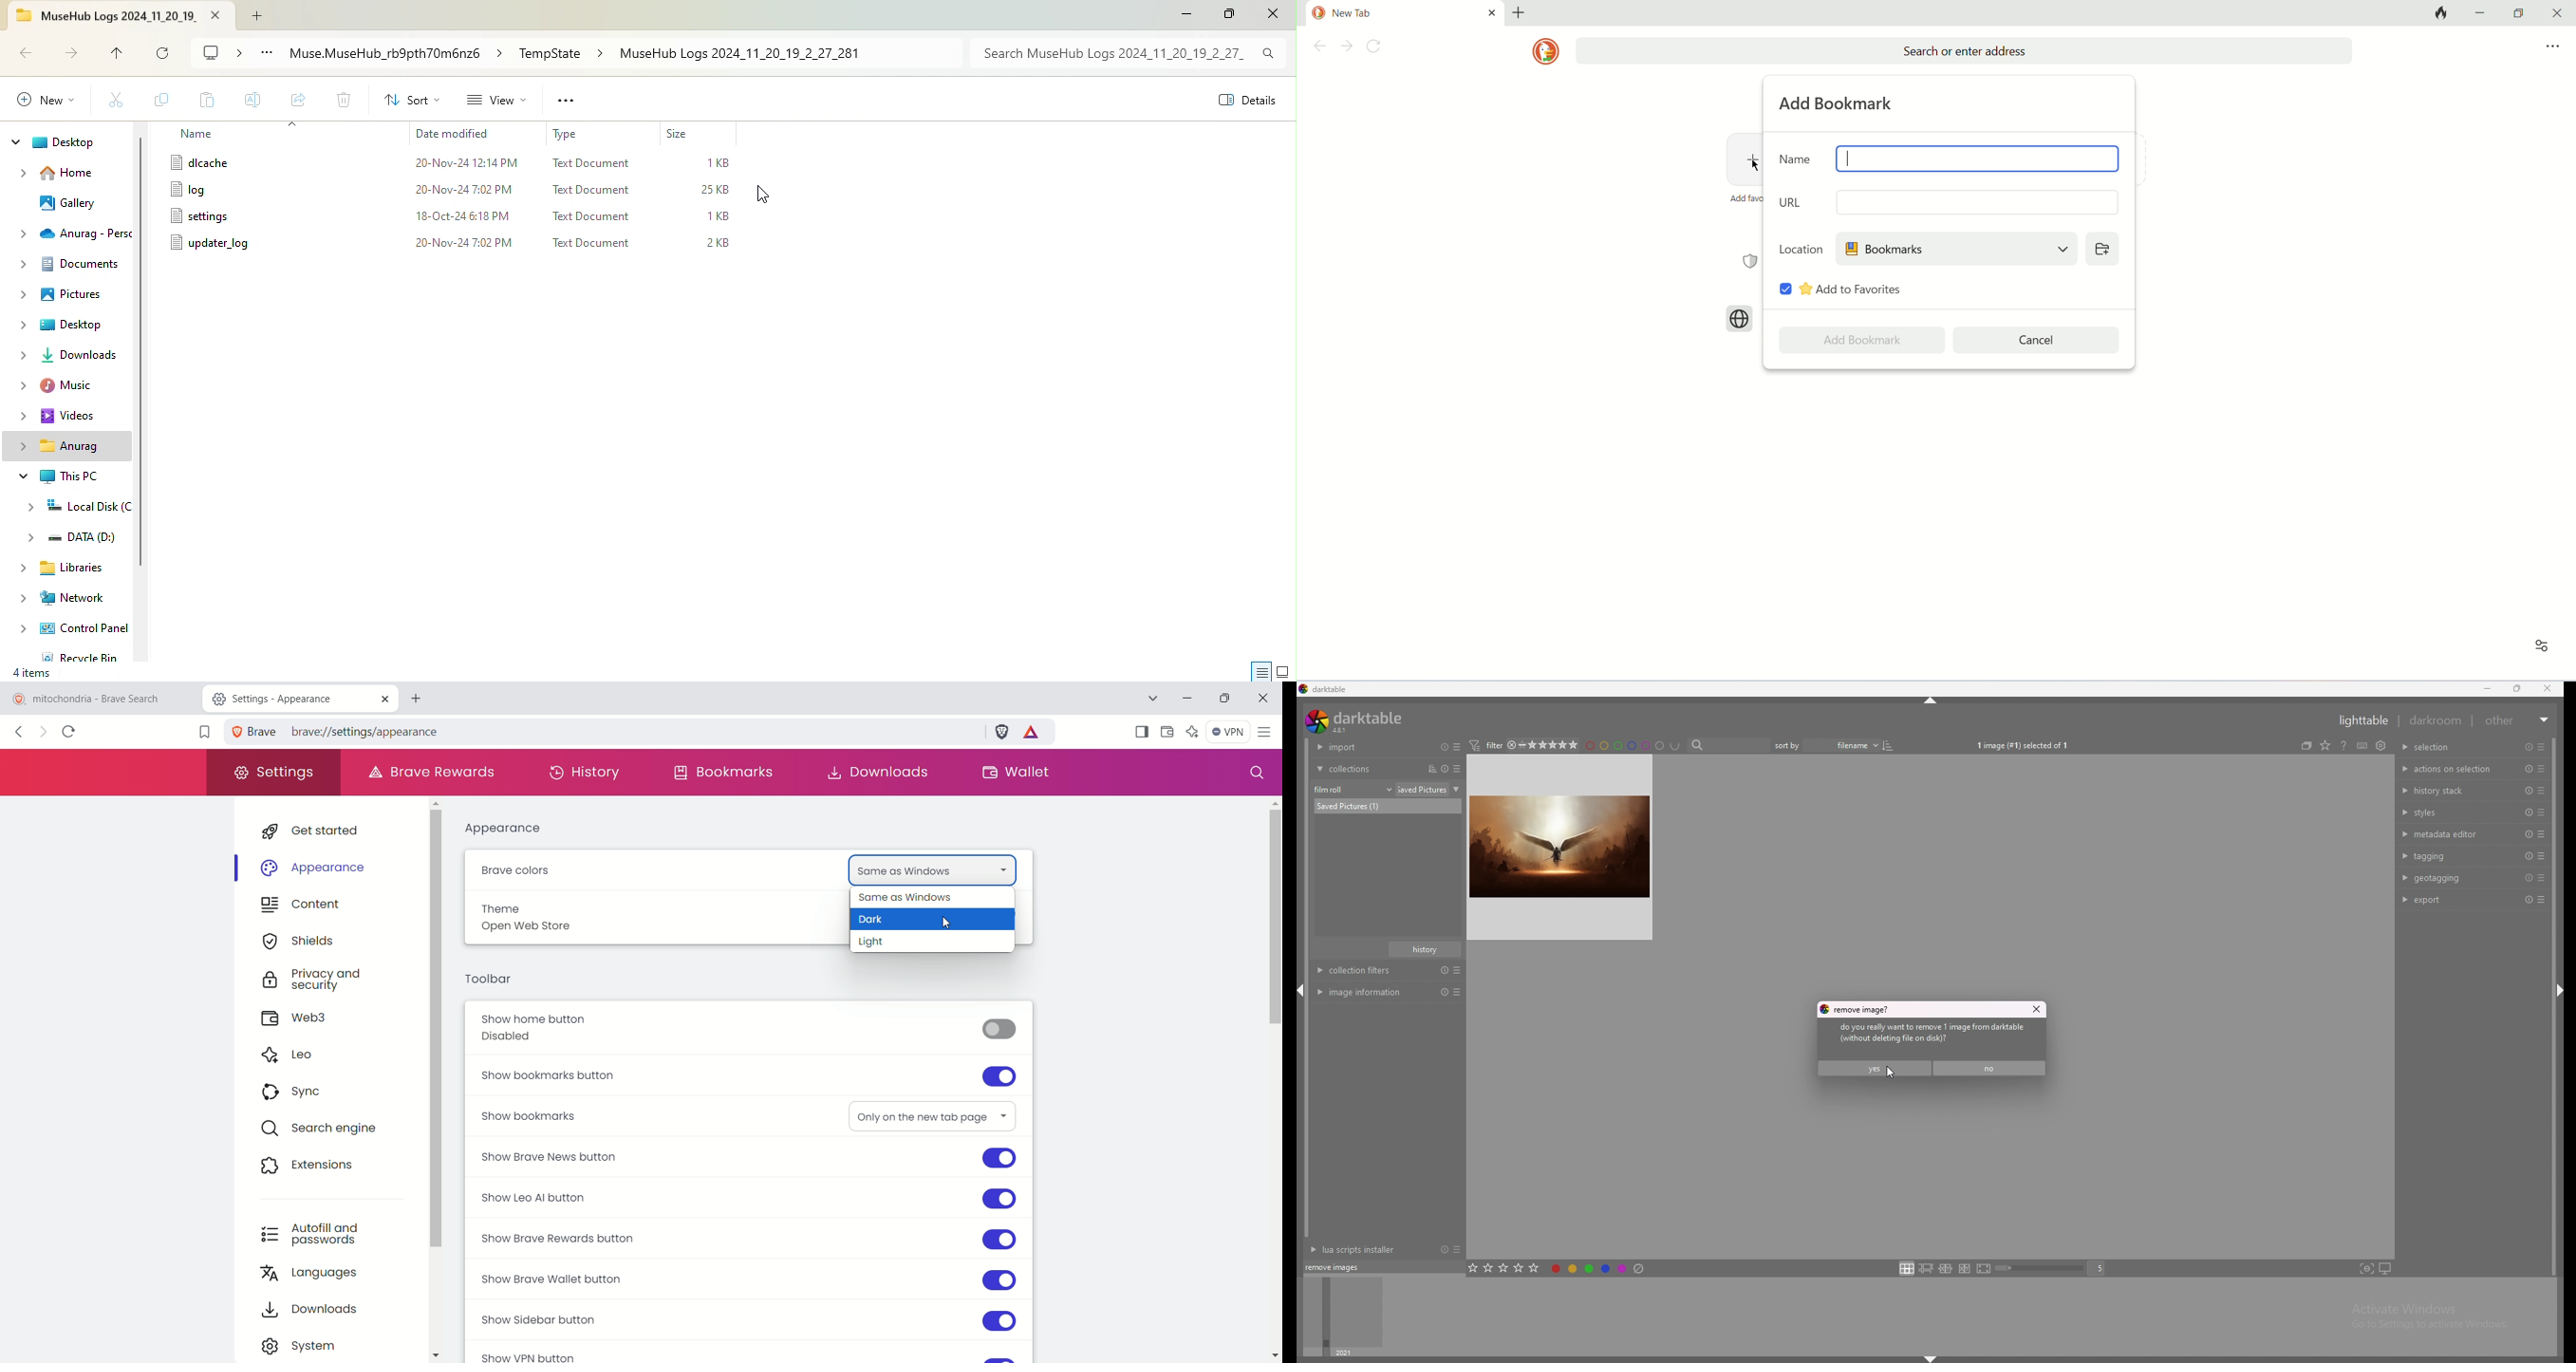  What do you see at coordinates (1930, 703) in the screenshot?
I see `hide` at bounding box center [1930, 703].